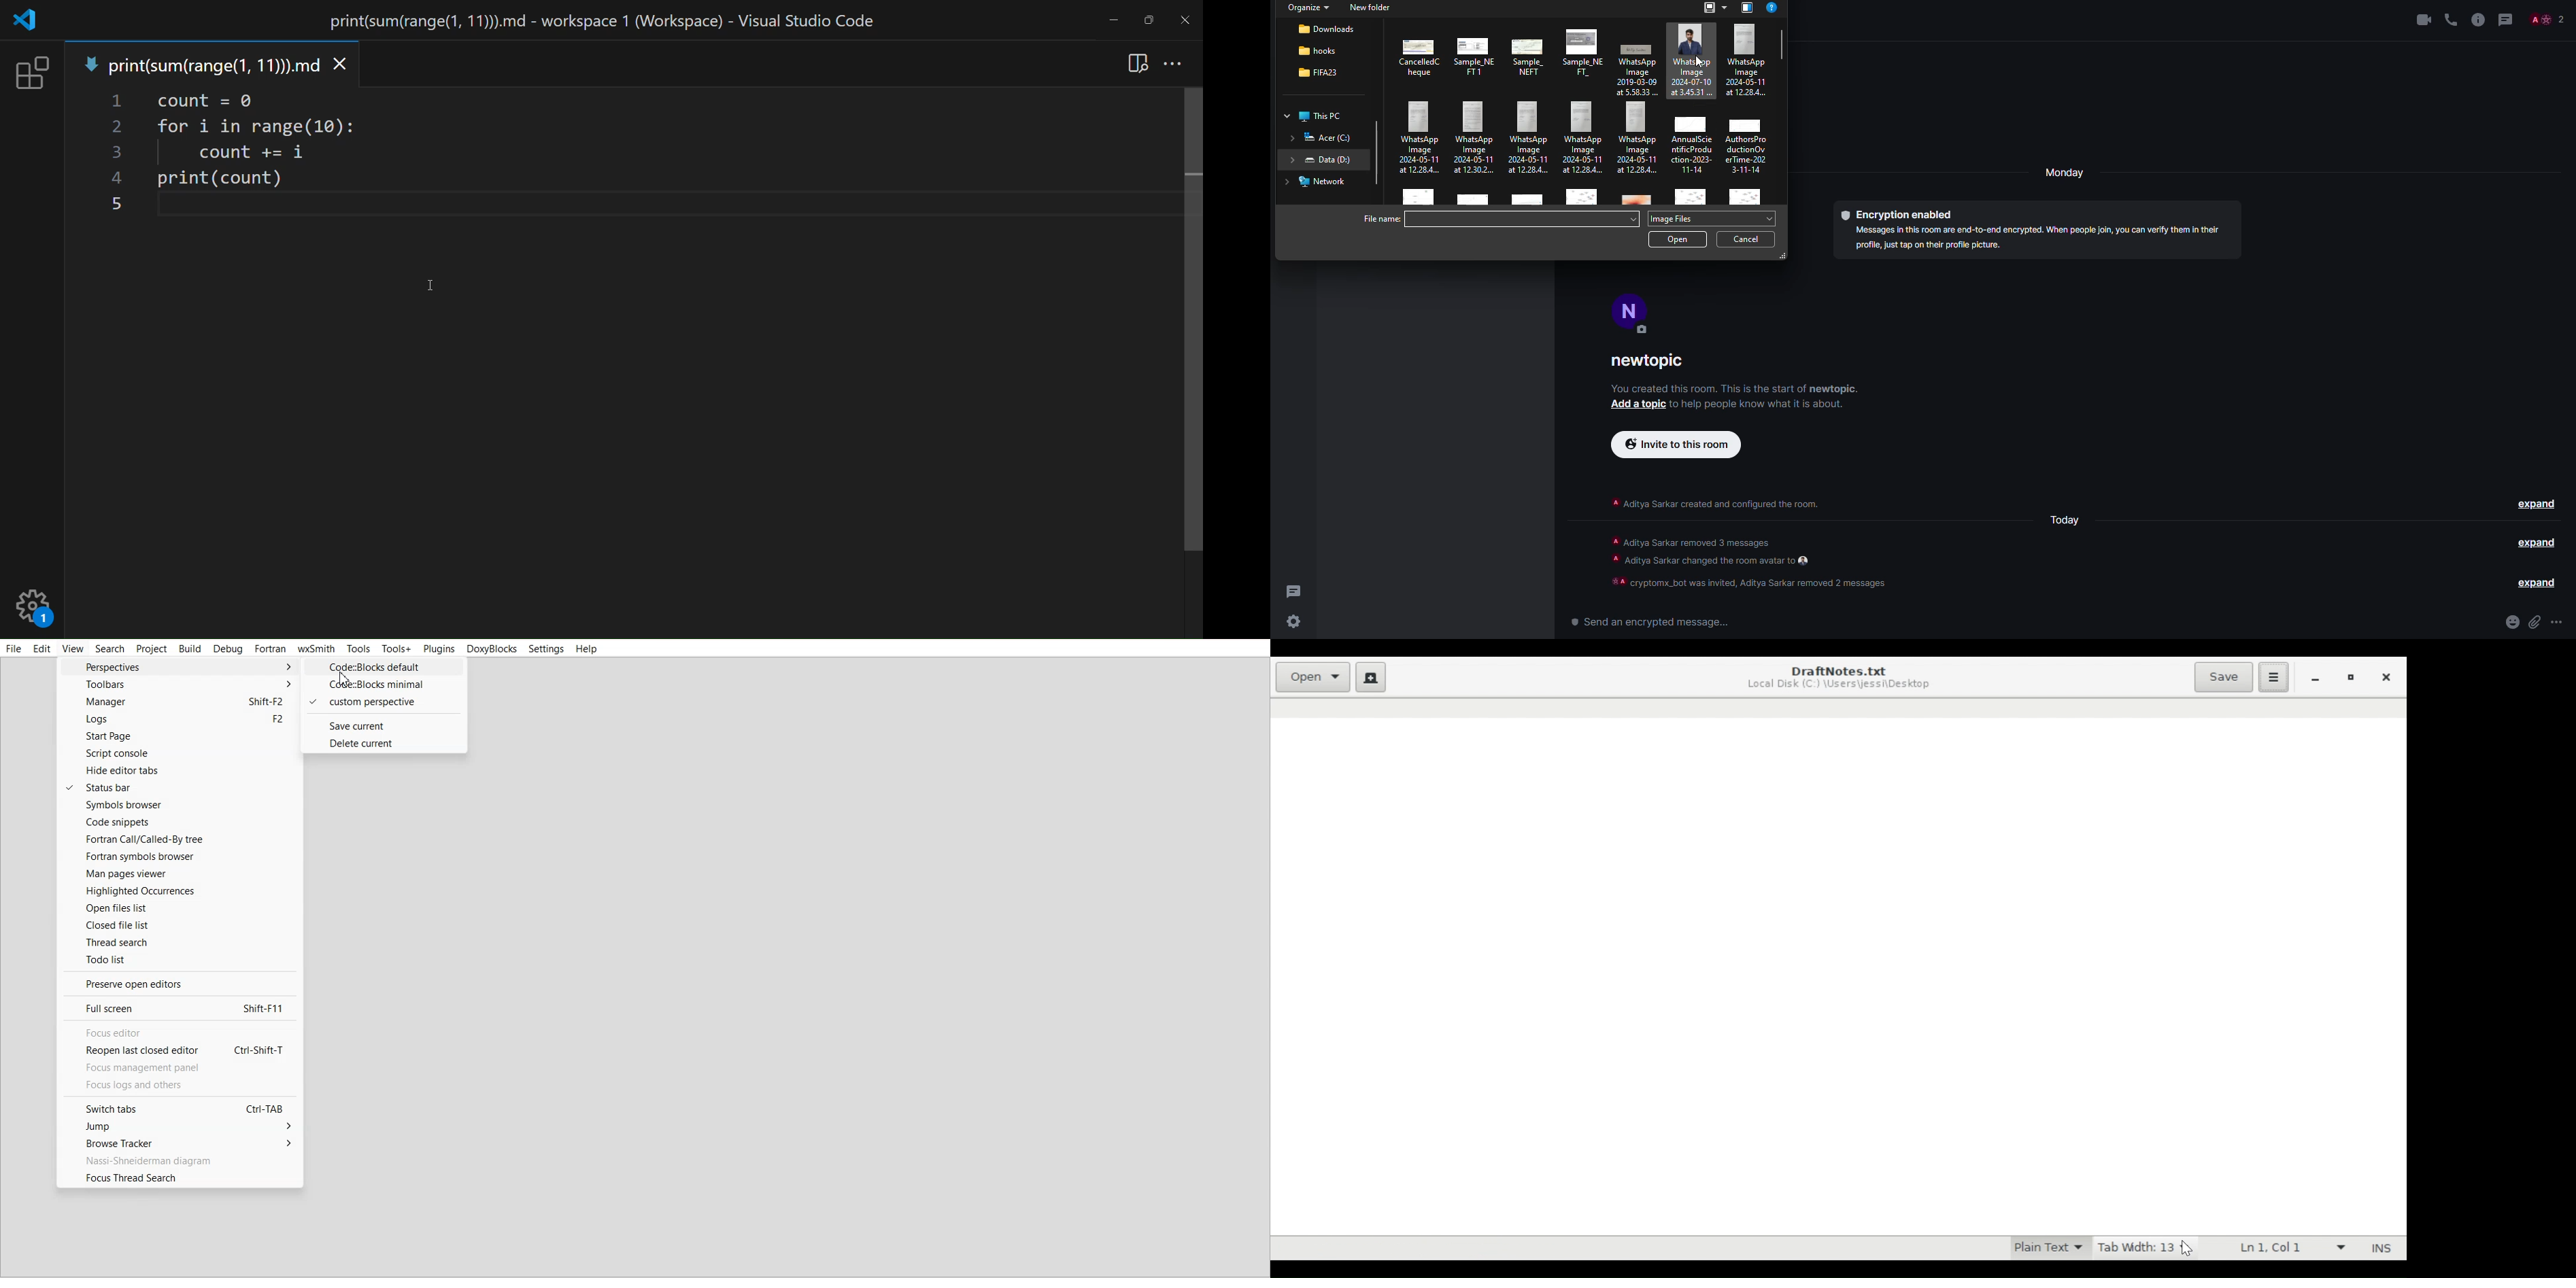  What do you see at coordinates (2138, 1249) in the screenshot?
I see `Tab Width: 13` at bounding box center [2138, 1249].